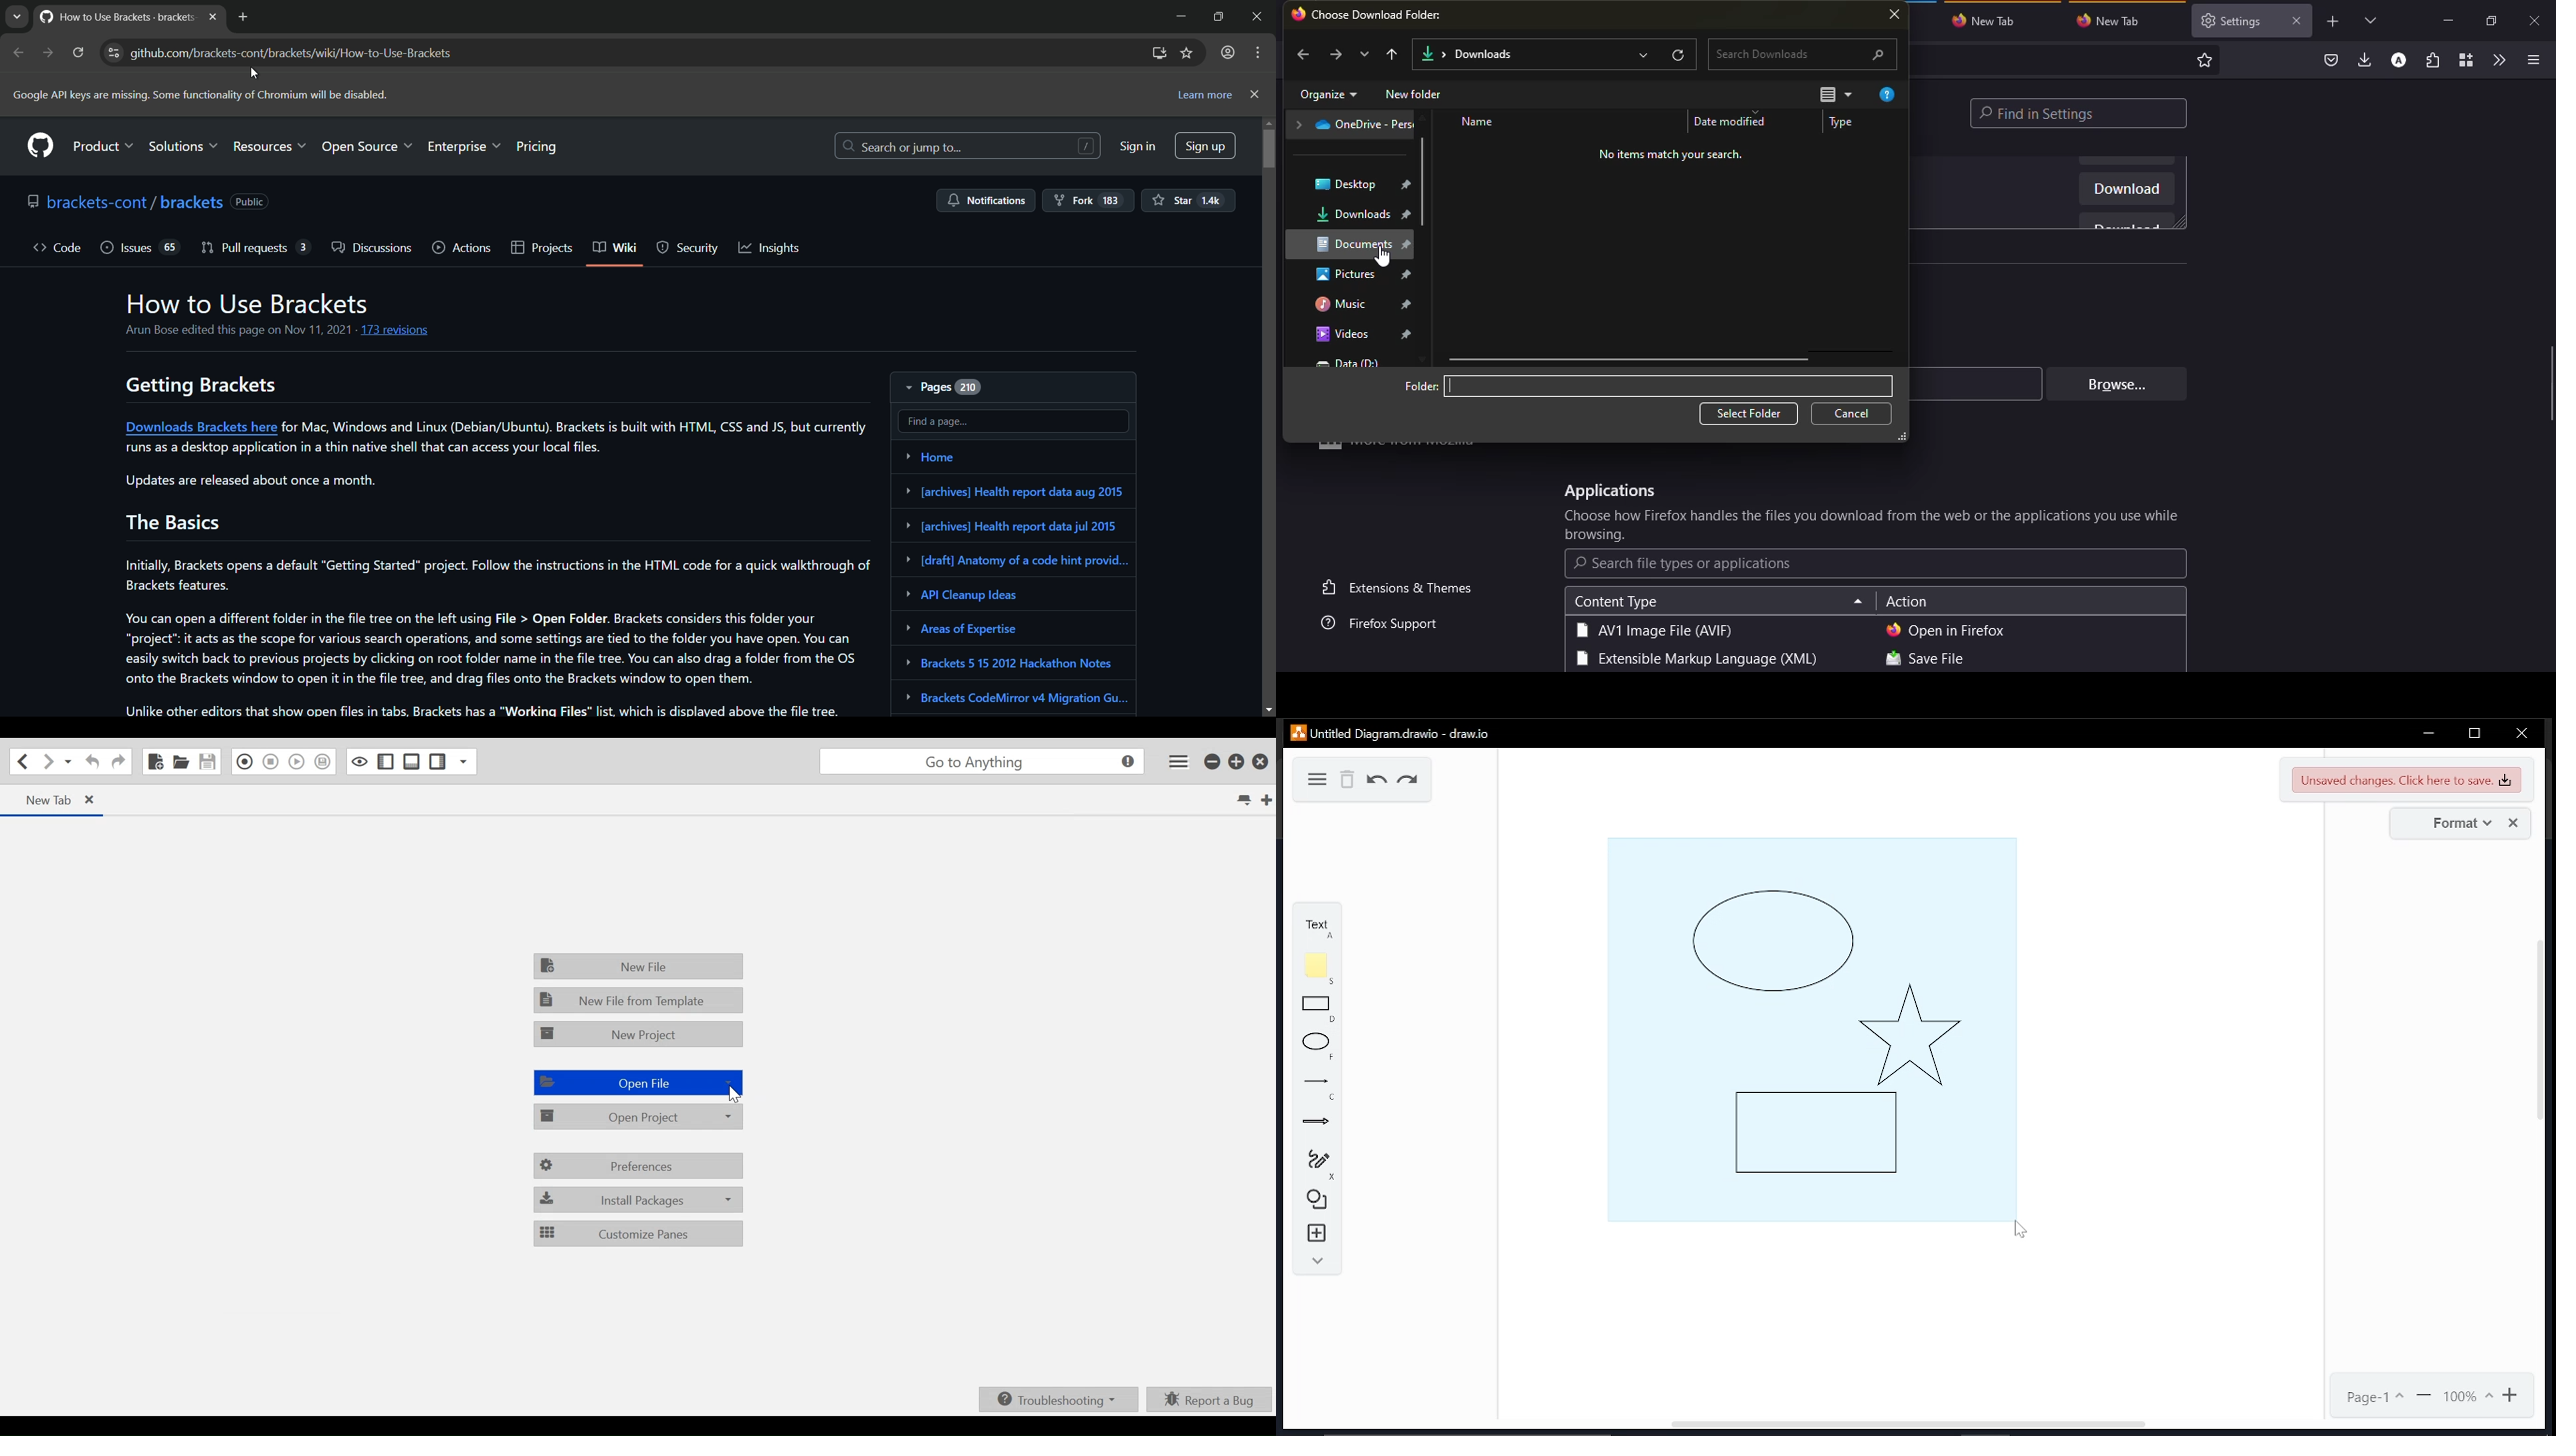  I want to click on diagram, so click(1314, 778).